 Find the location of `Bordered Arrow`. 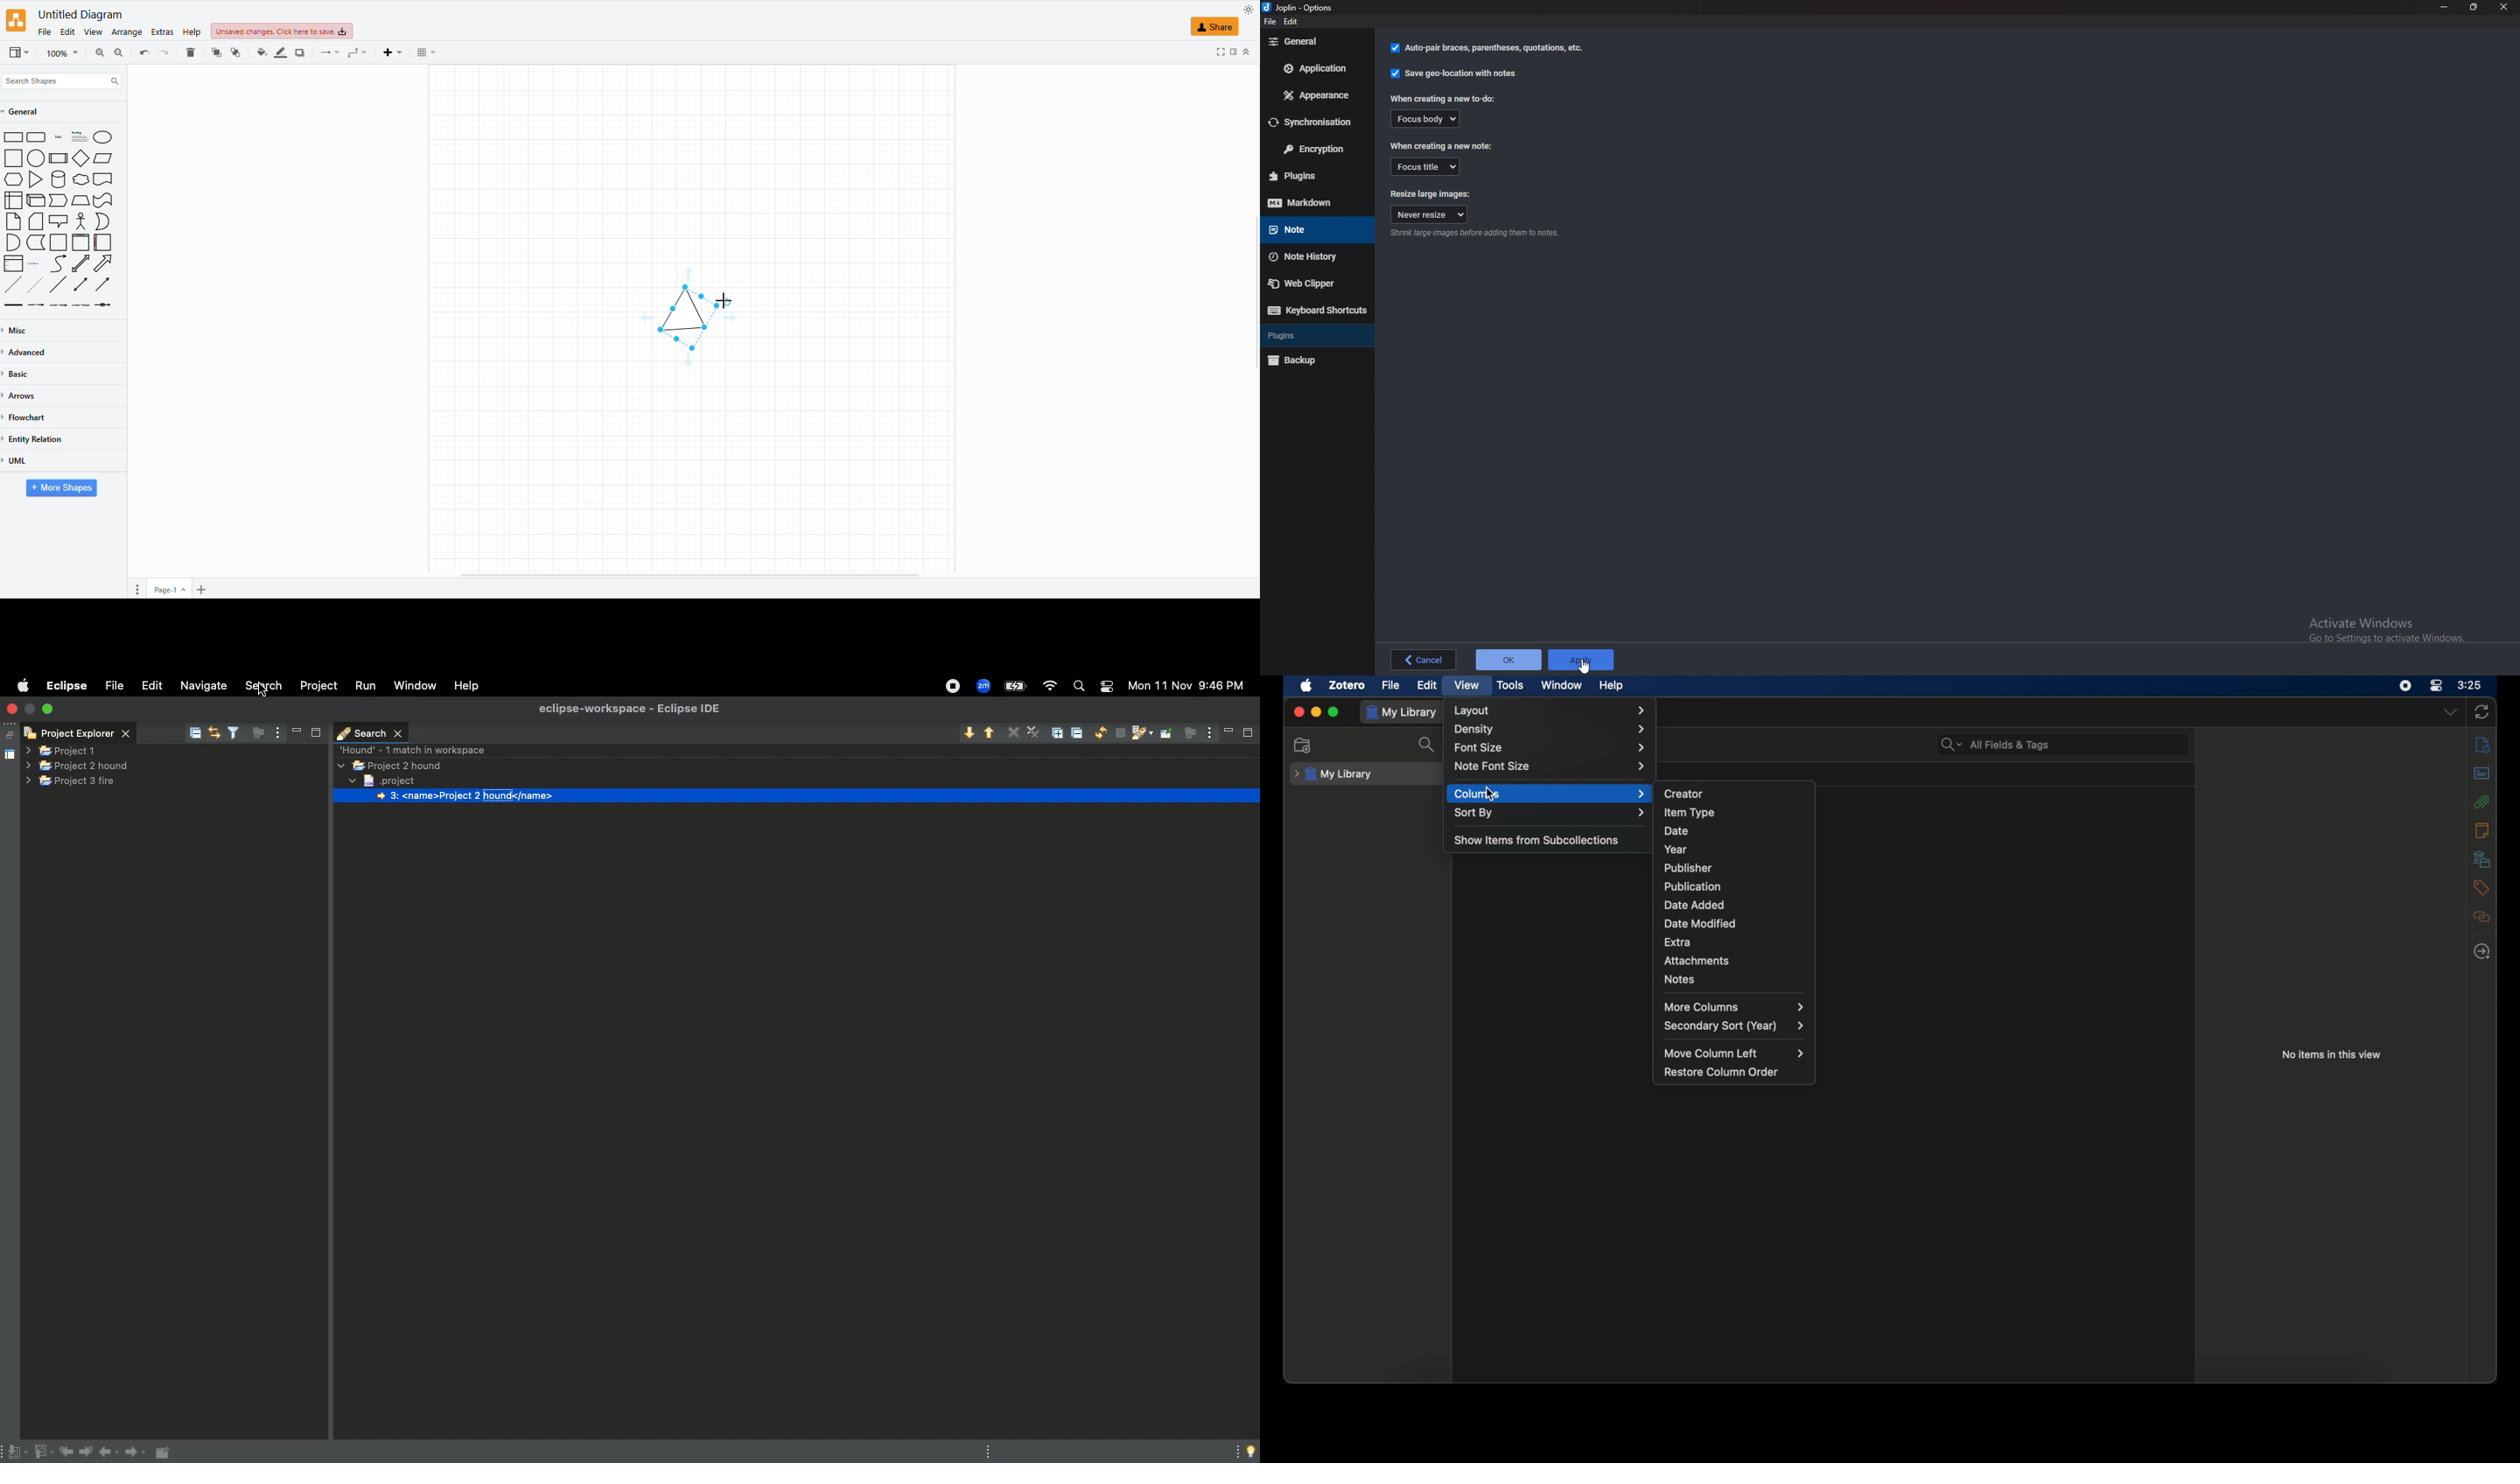

Bordered Arrow is located at coordinates (104, 264).